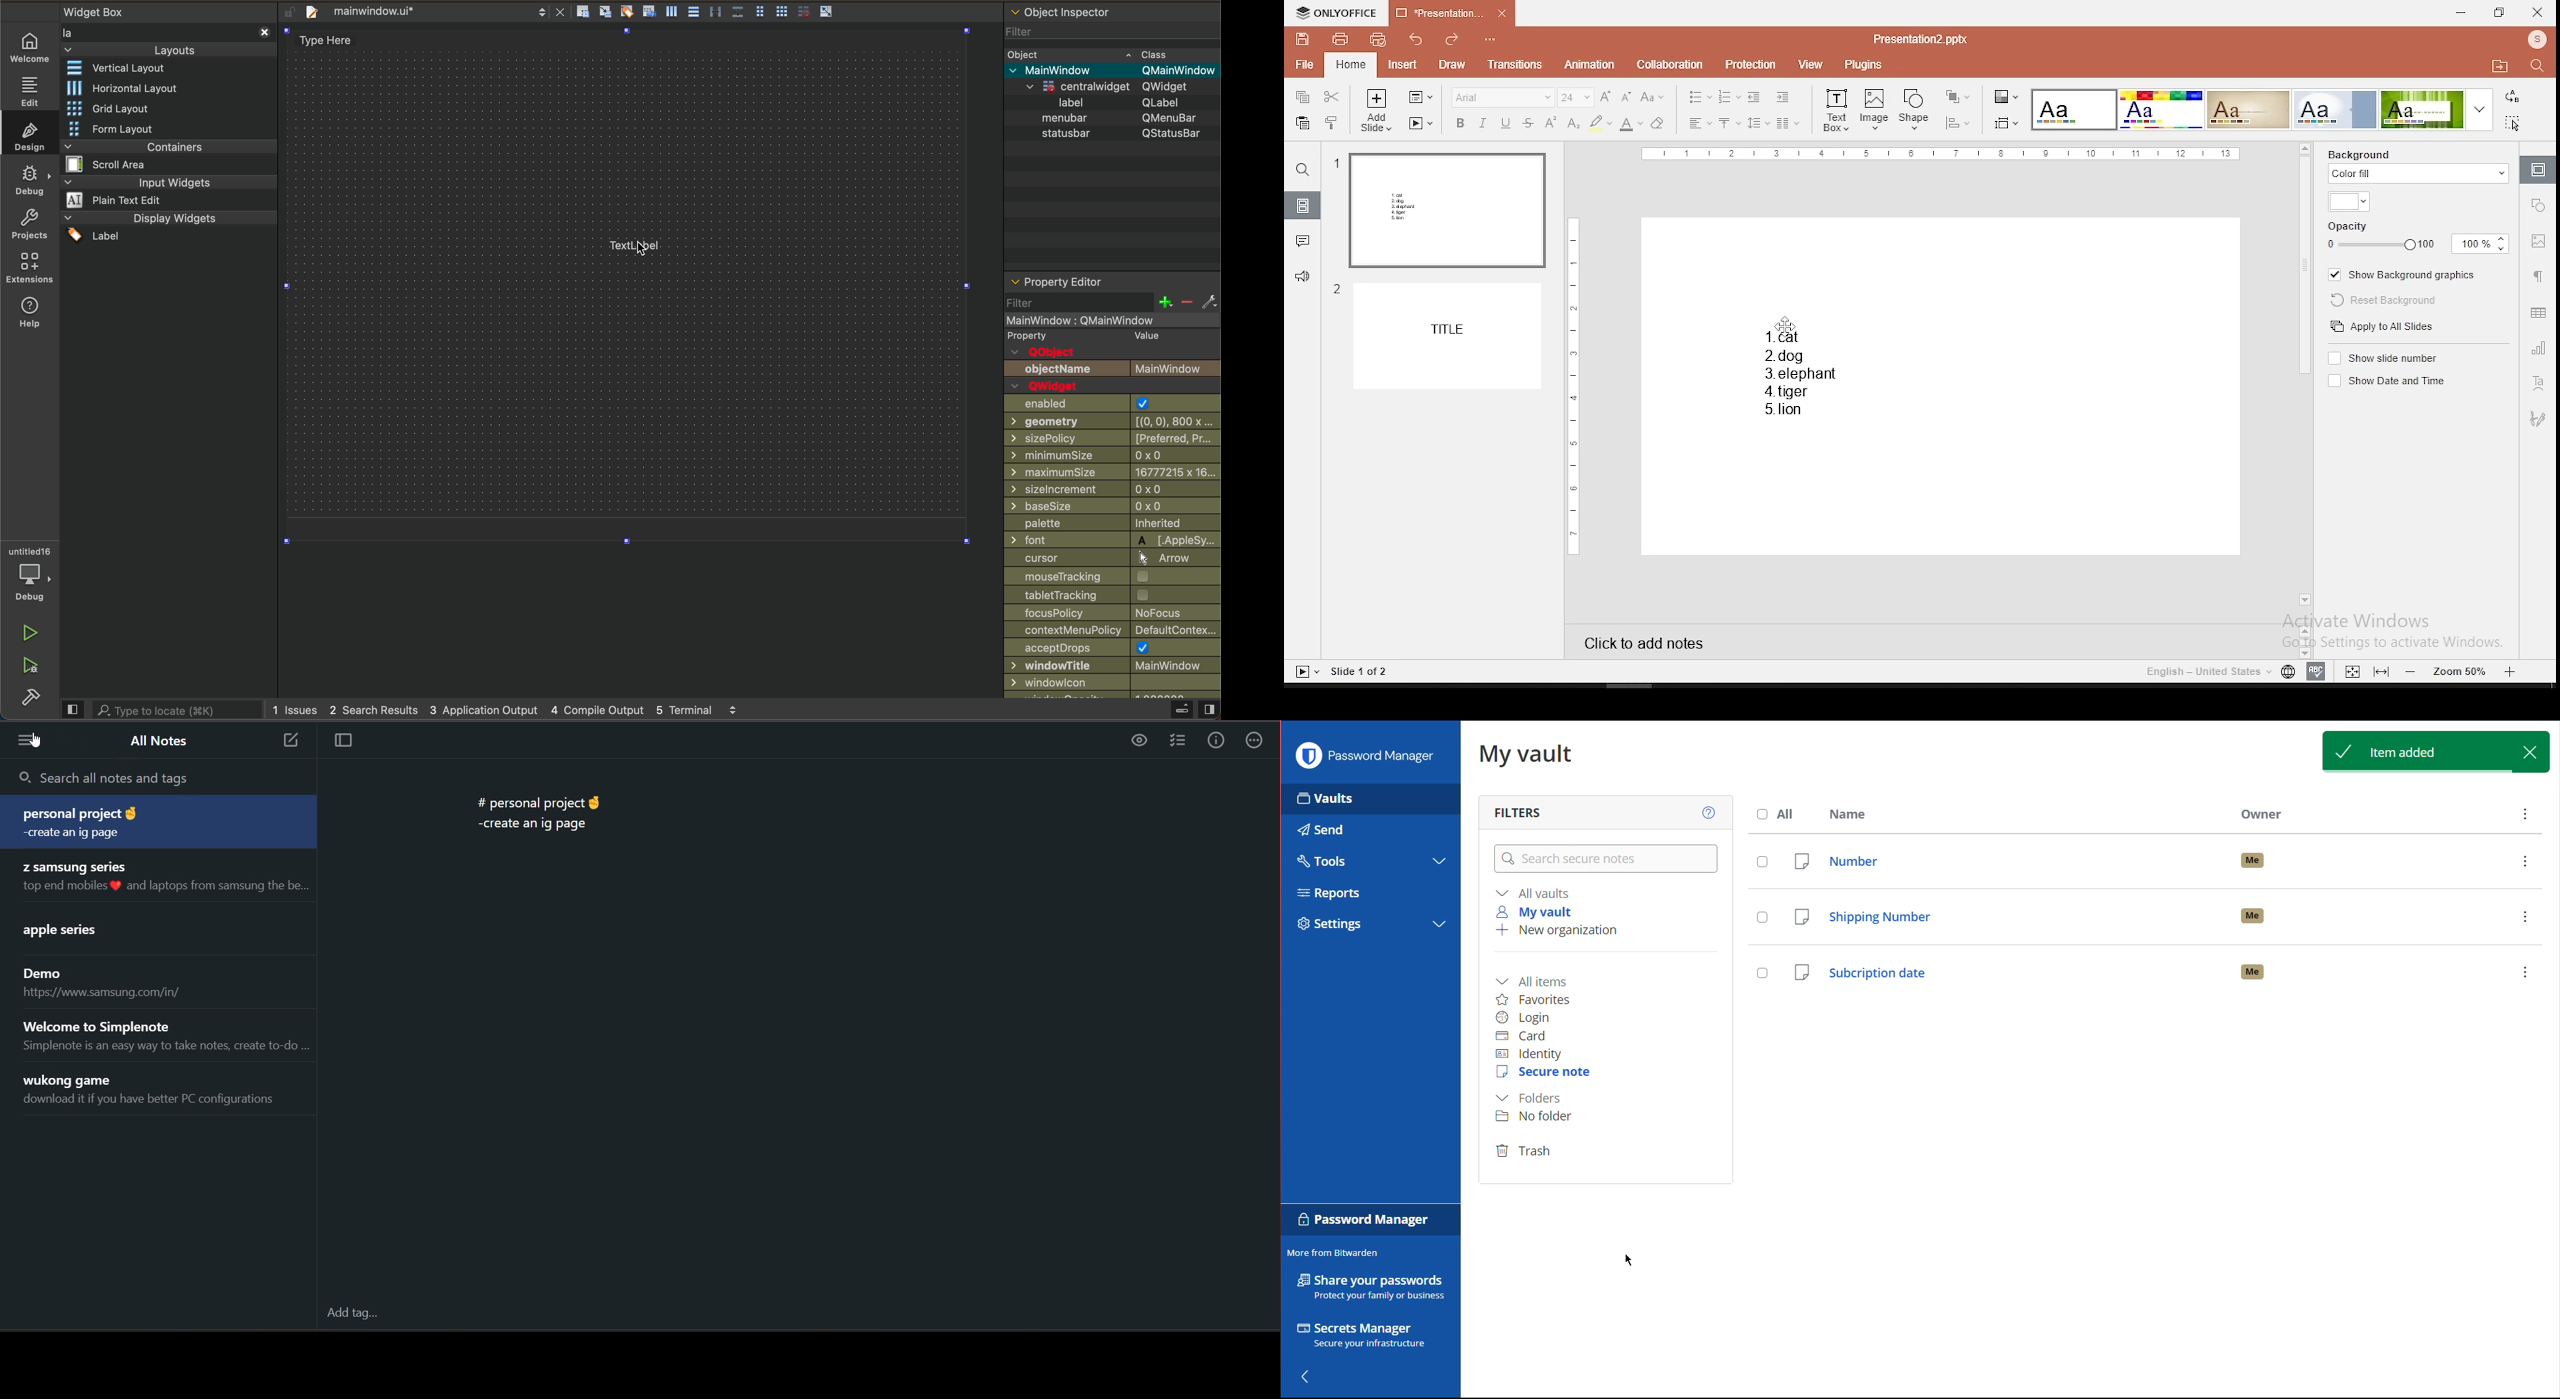 This screenshot has height=1400, width=2576. Describe the element at coordinates (98, 931) in the screenshot. I see `note title and preview` at that location.